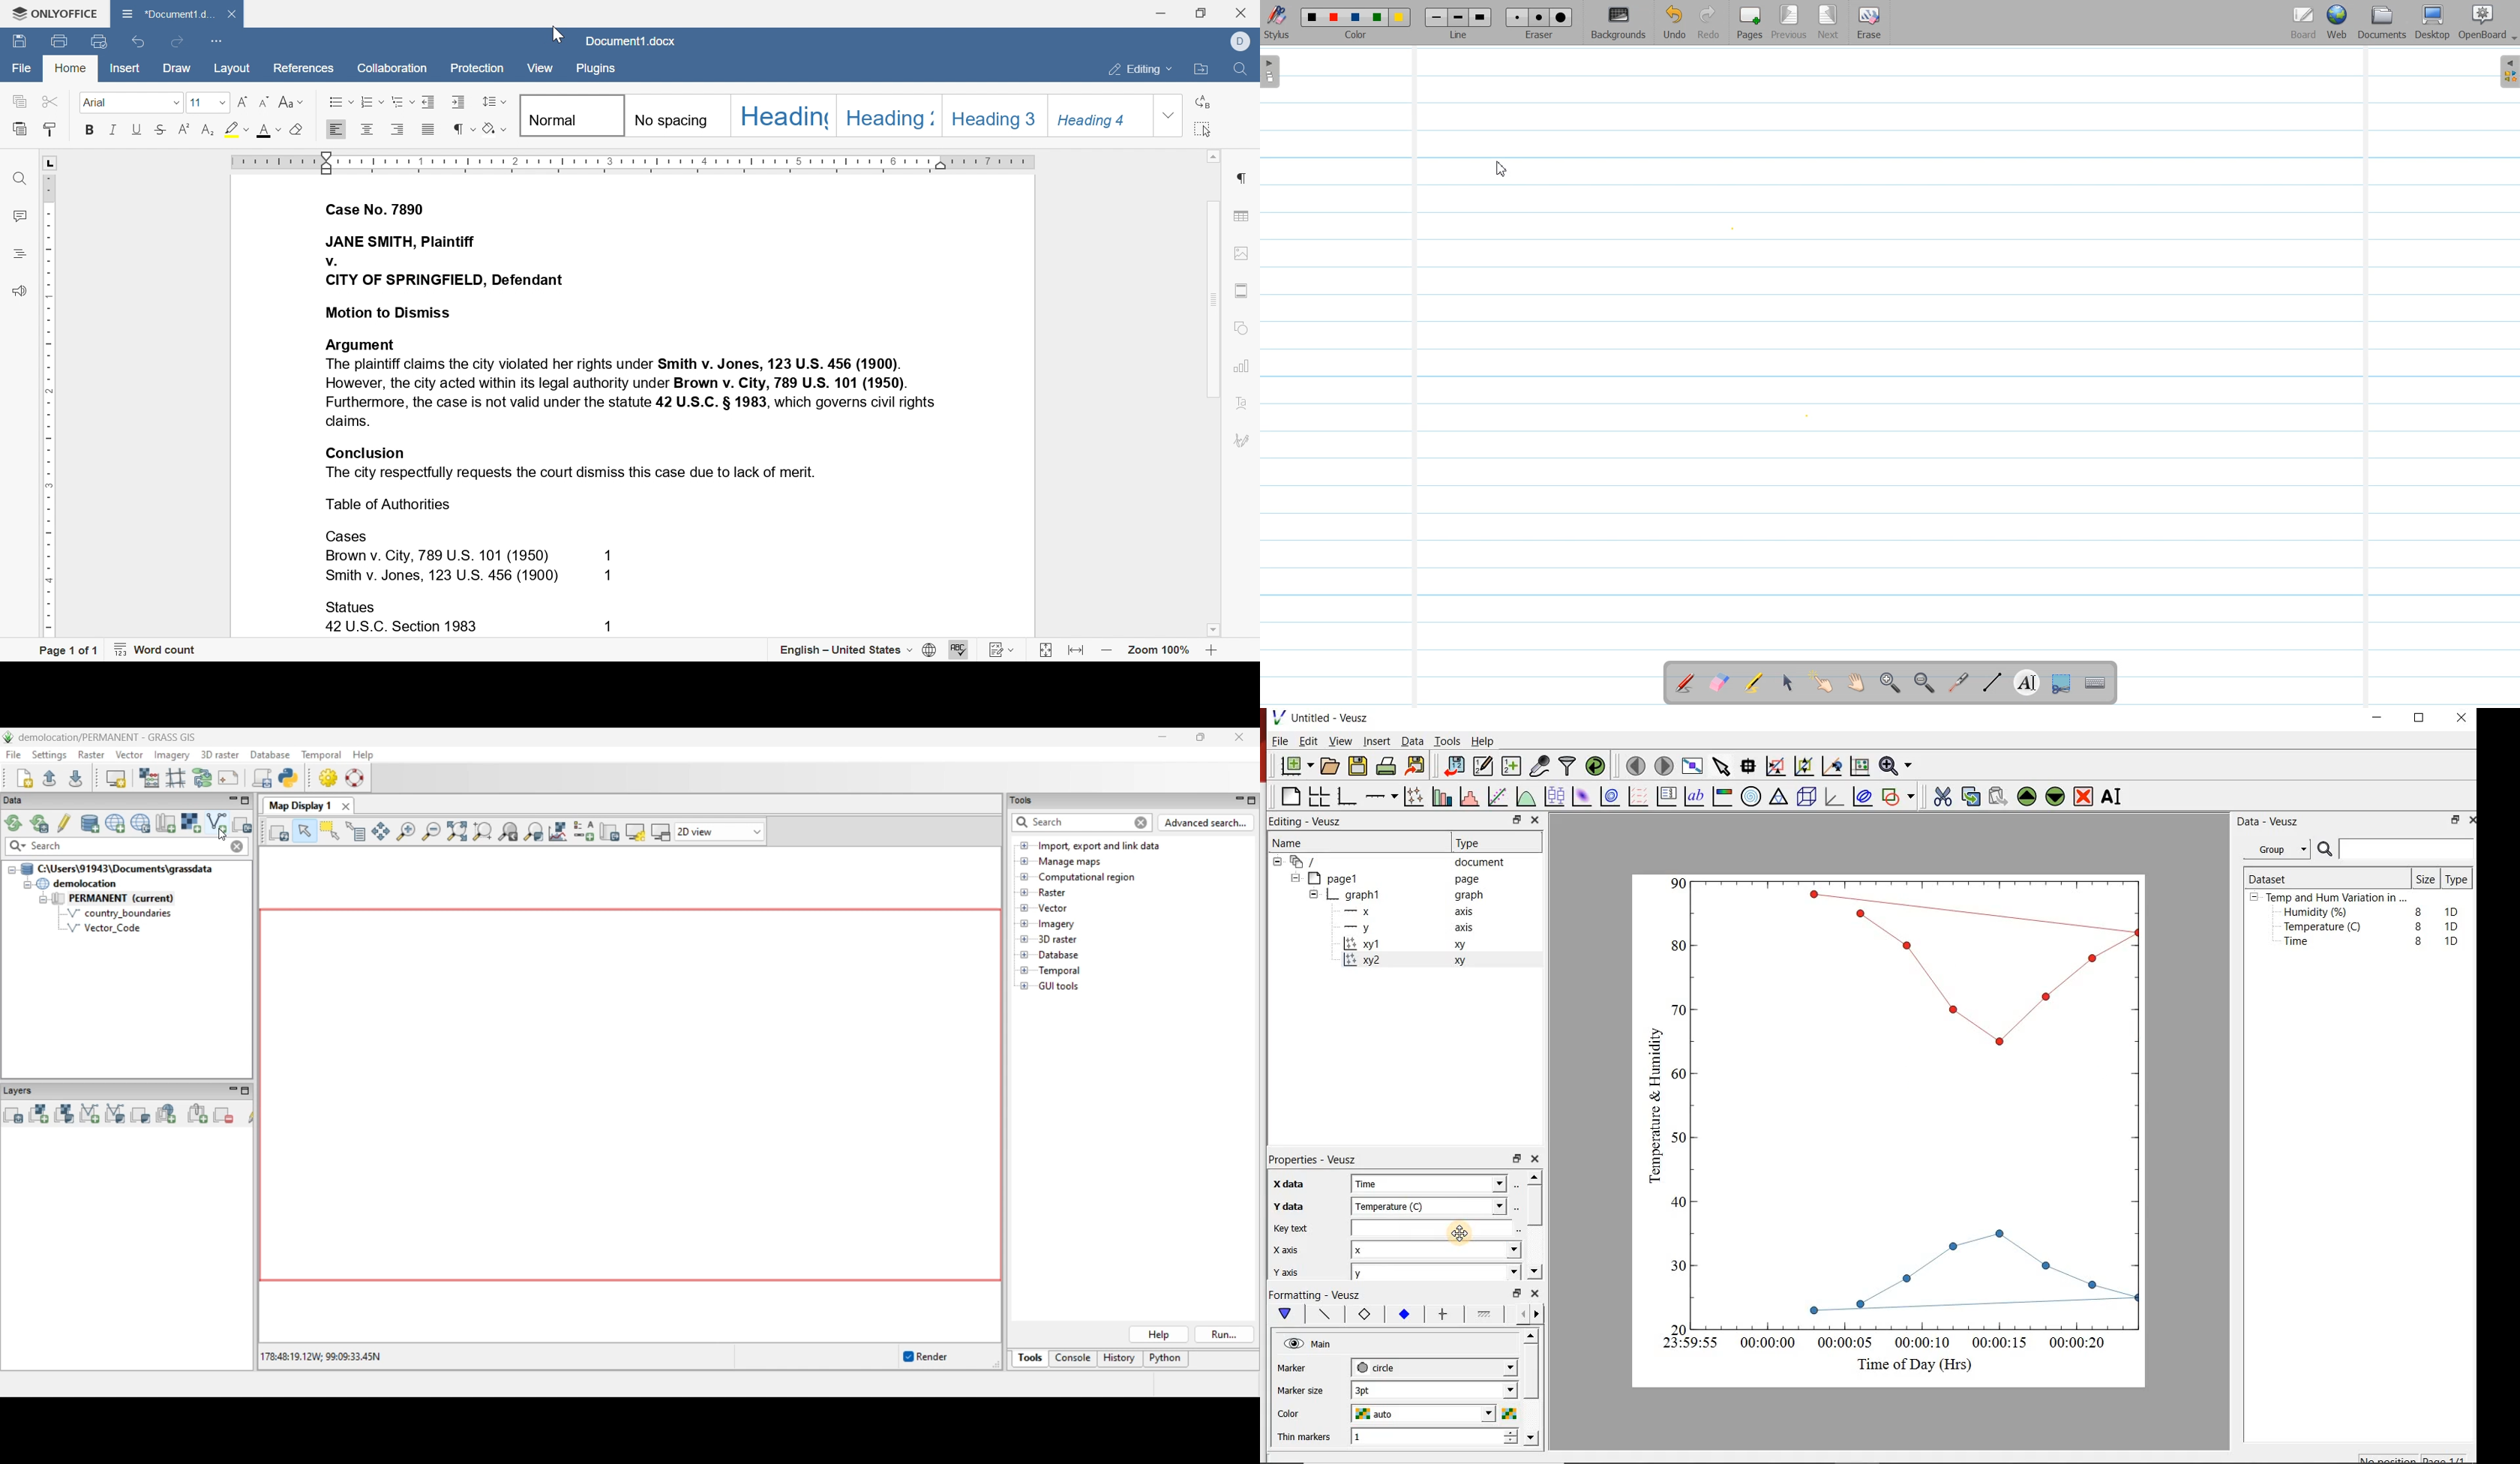  What do you see at coordinates (1364, 911) in the screenshot?
I see `x` at bounding box center [1364, 911].